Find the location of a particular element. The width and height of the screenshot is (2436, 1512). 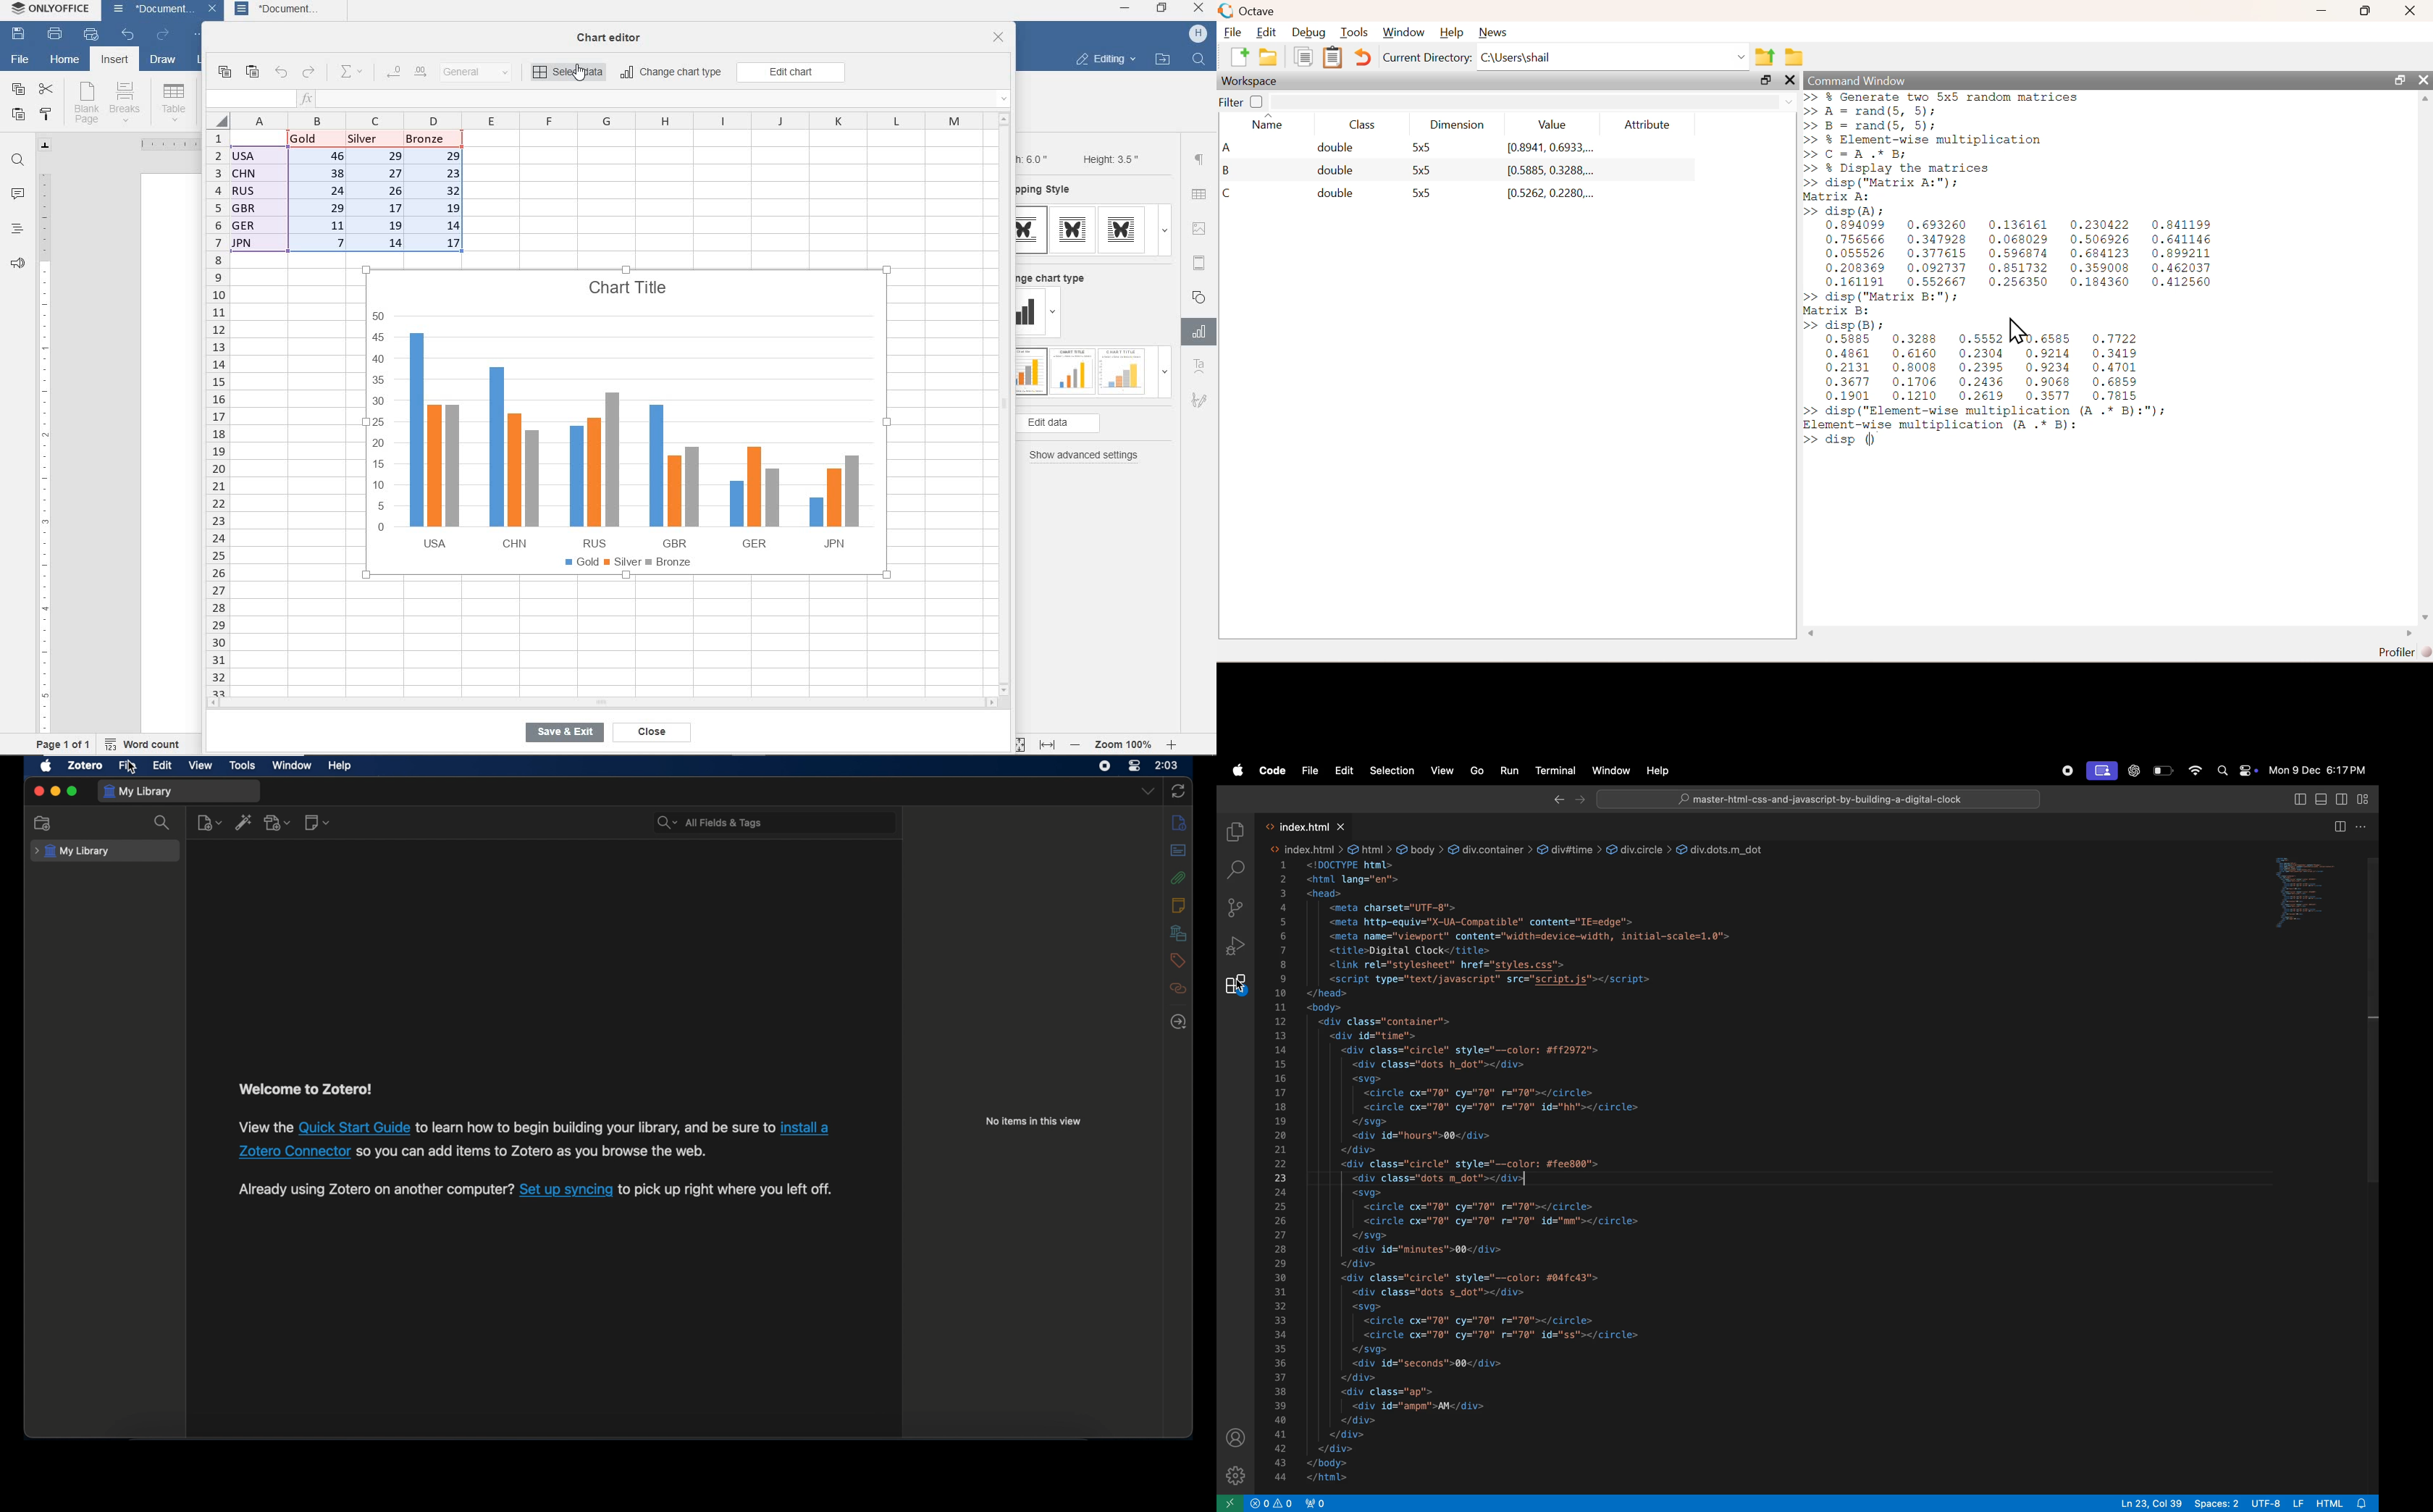

Up is located at coordinates (2425, 100).